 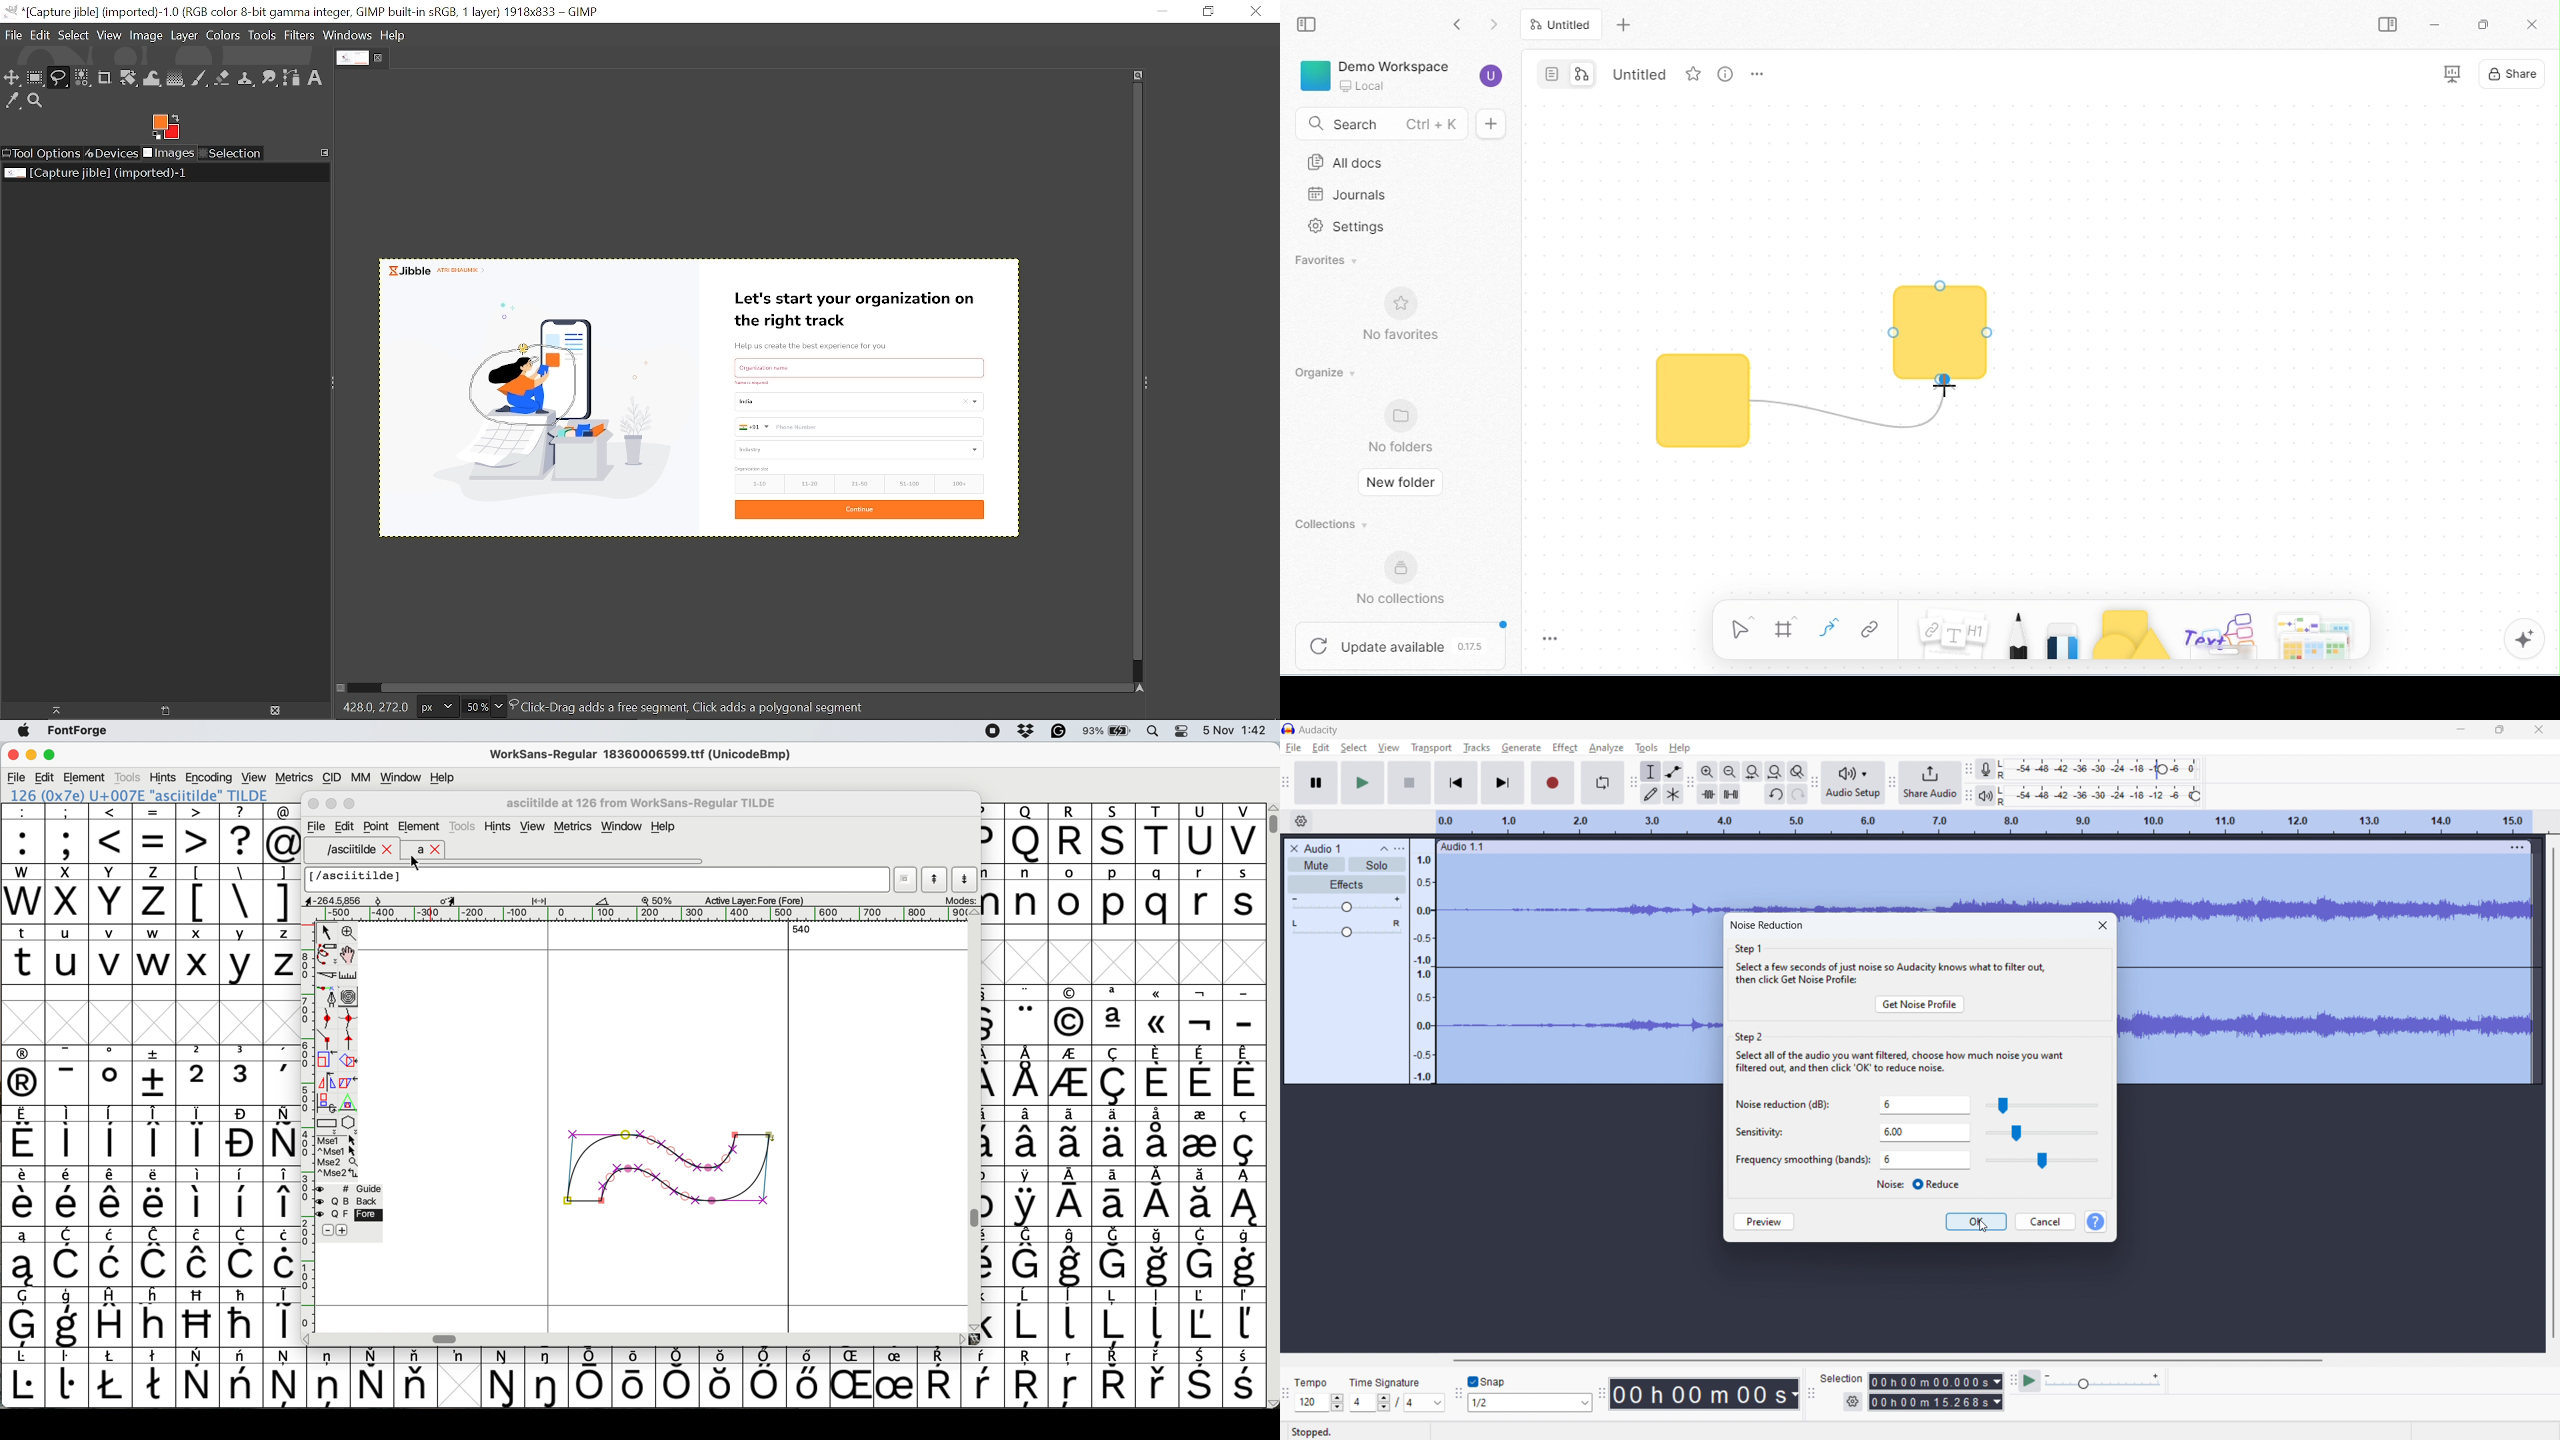 What do you see at coordinates (636, 1377) in the screenshot?
I see `symbol` at bounding box center [636, 1377].